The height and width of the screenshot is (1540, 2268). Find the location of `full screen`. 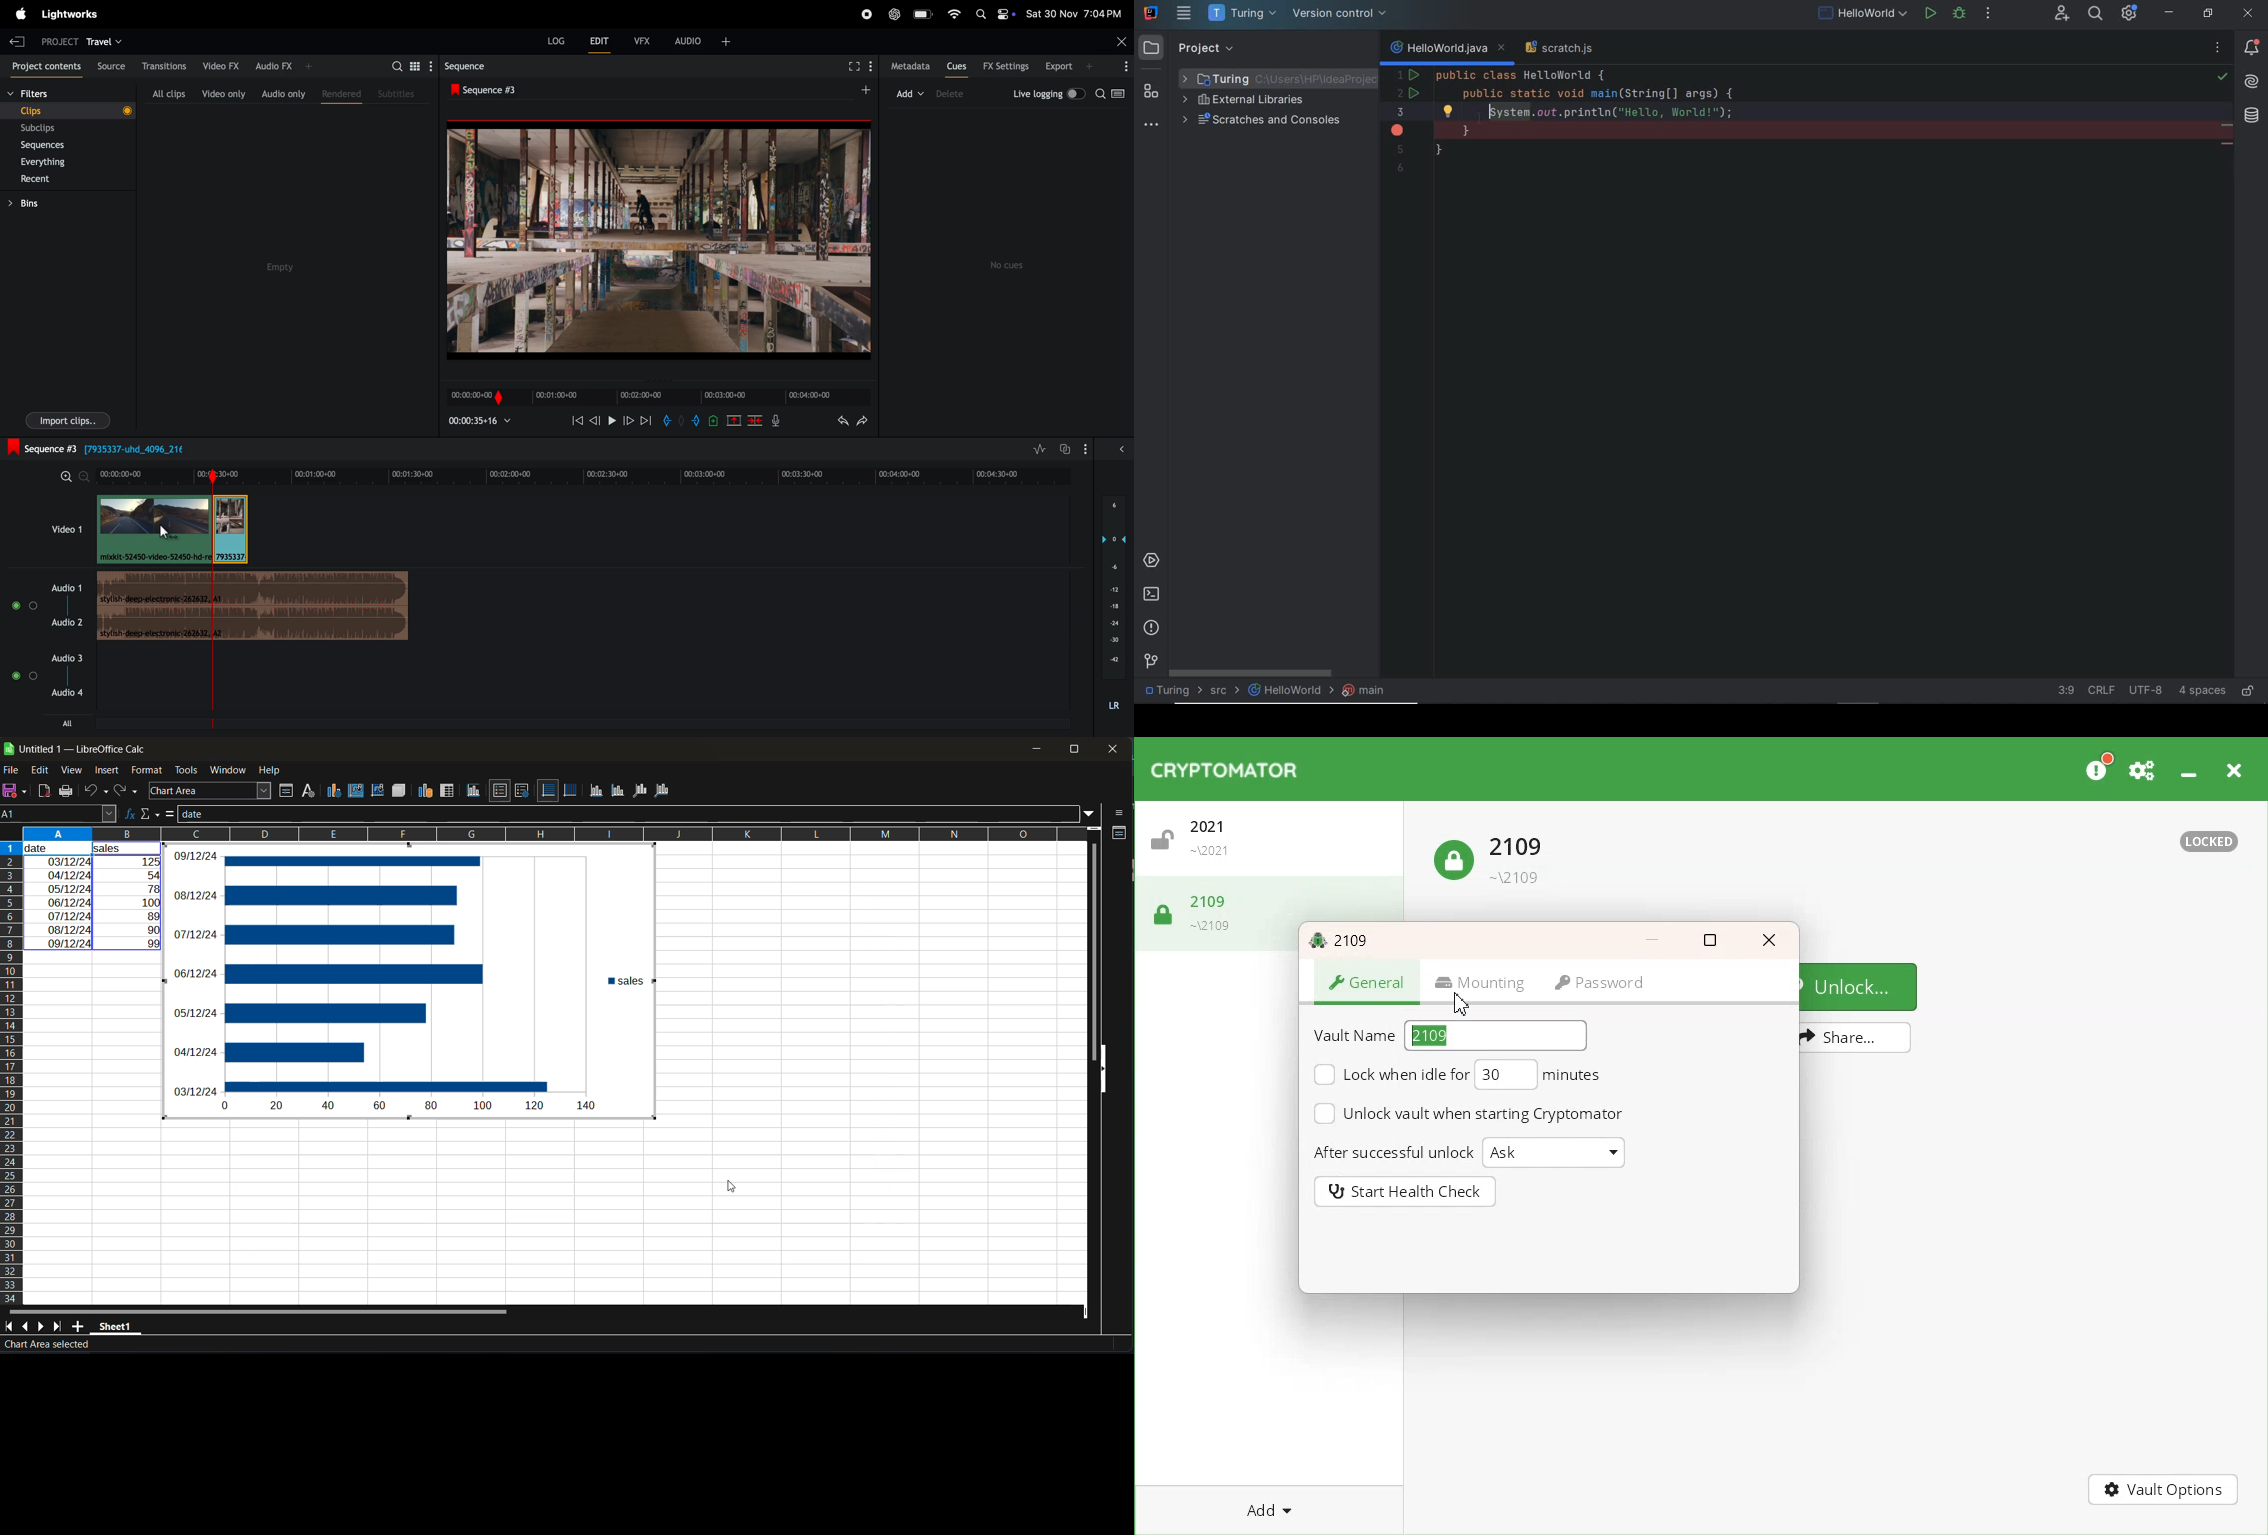

full screen is located at coordinates (854, 68).